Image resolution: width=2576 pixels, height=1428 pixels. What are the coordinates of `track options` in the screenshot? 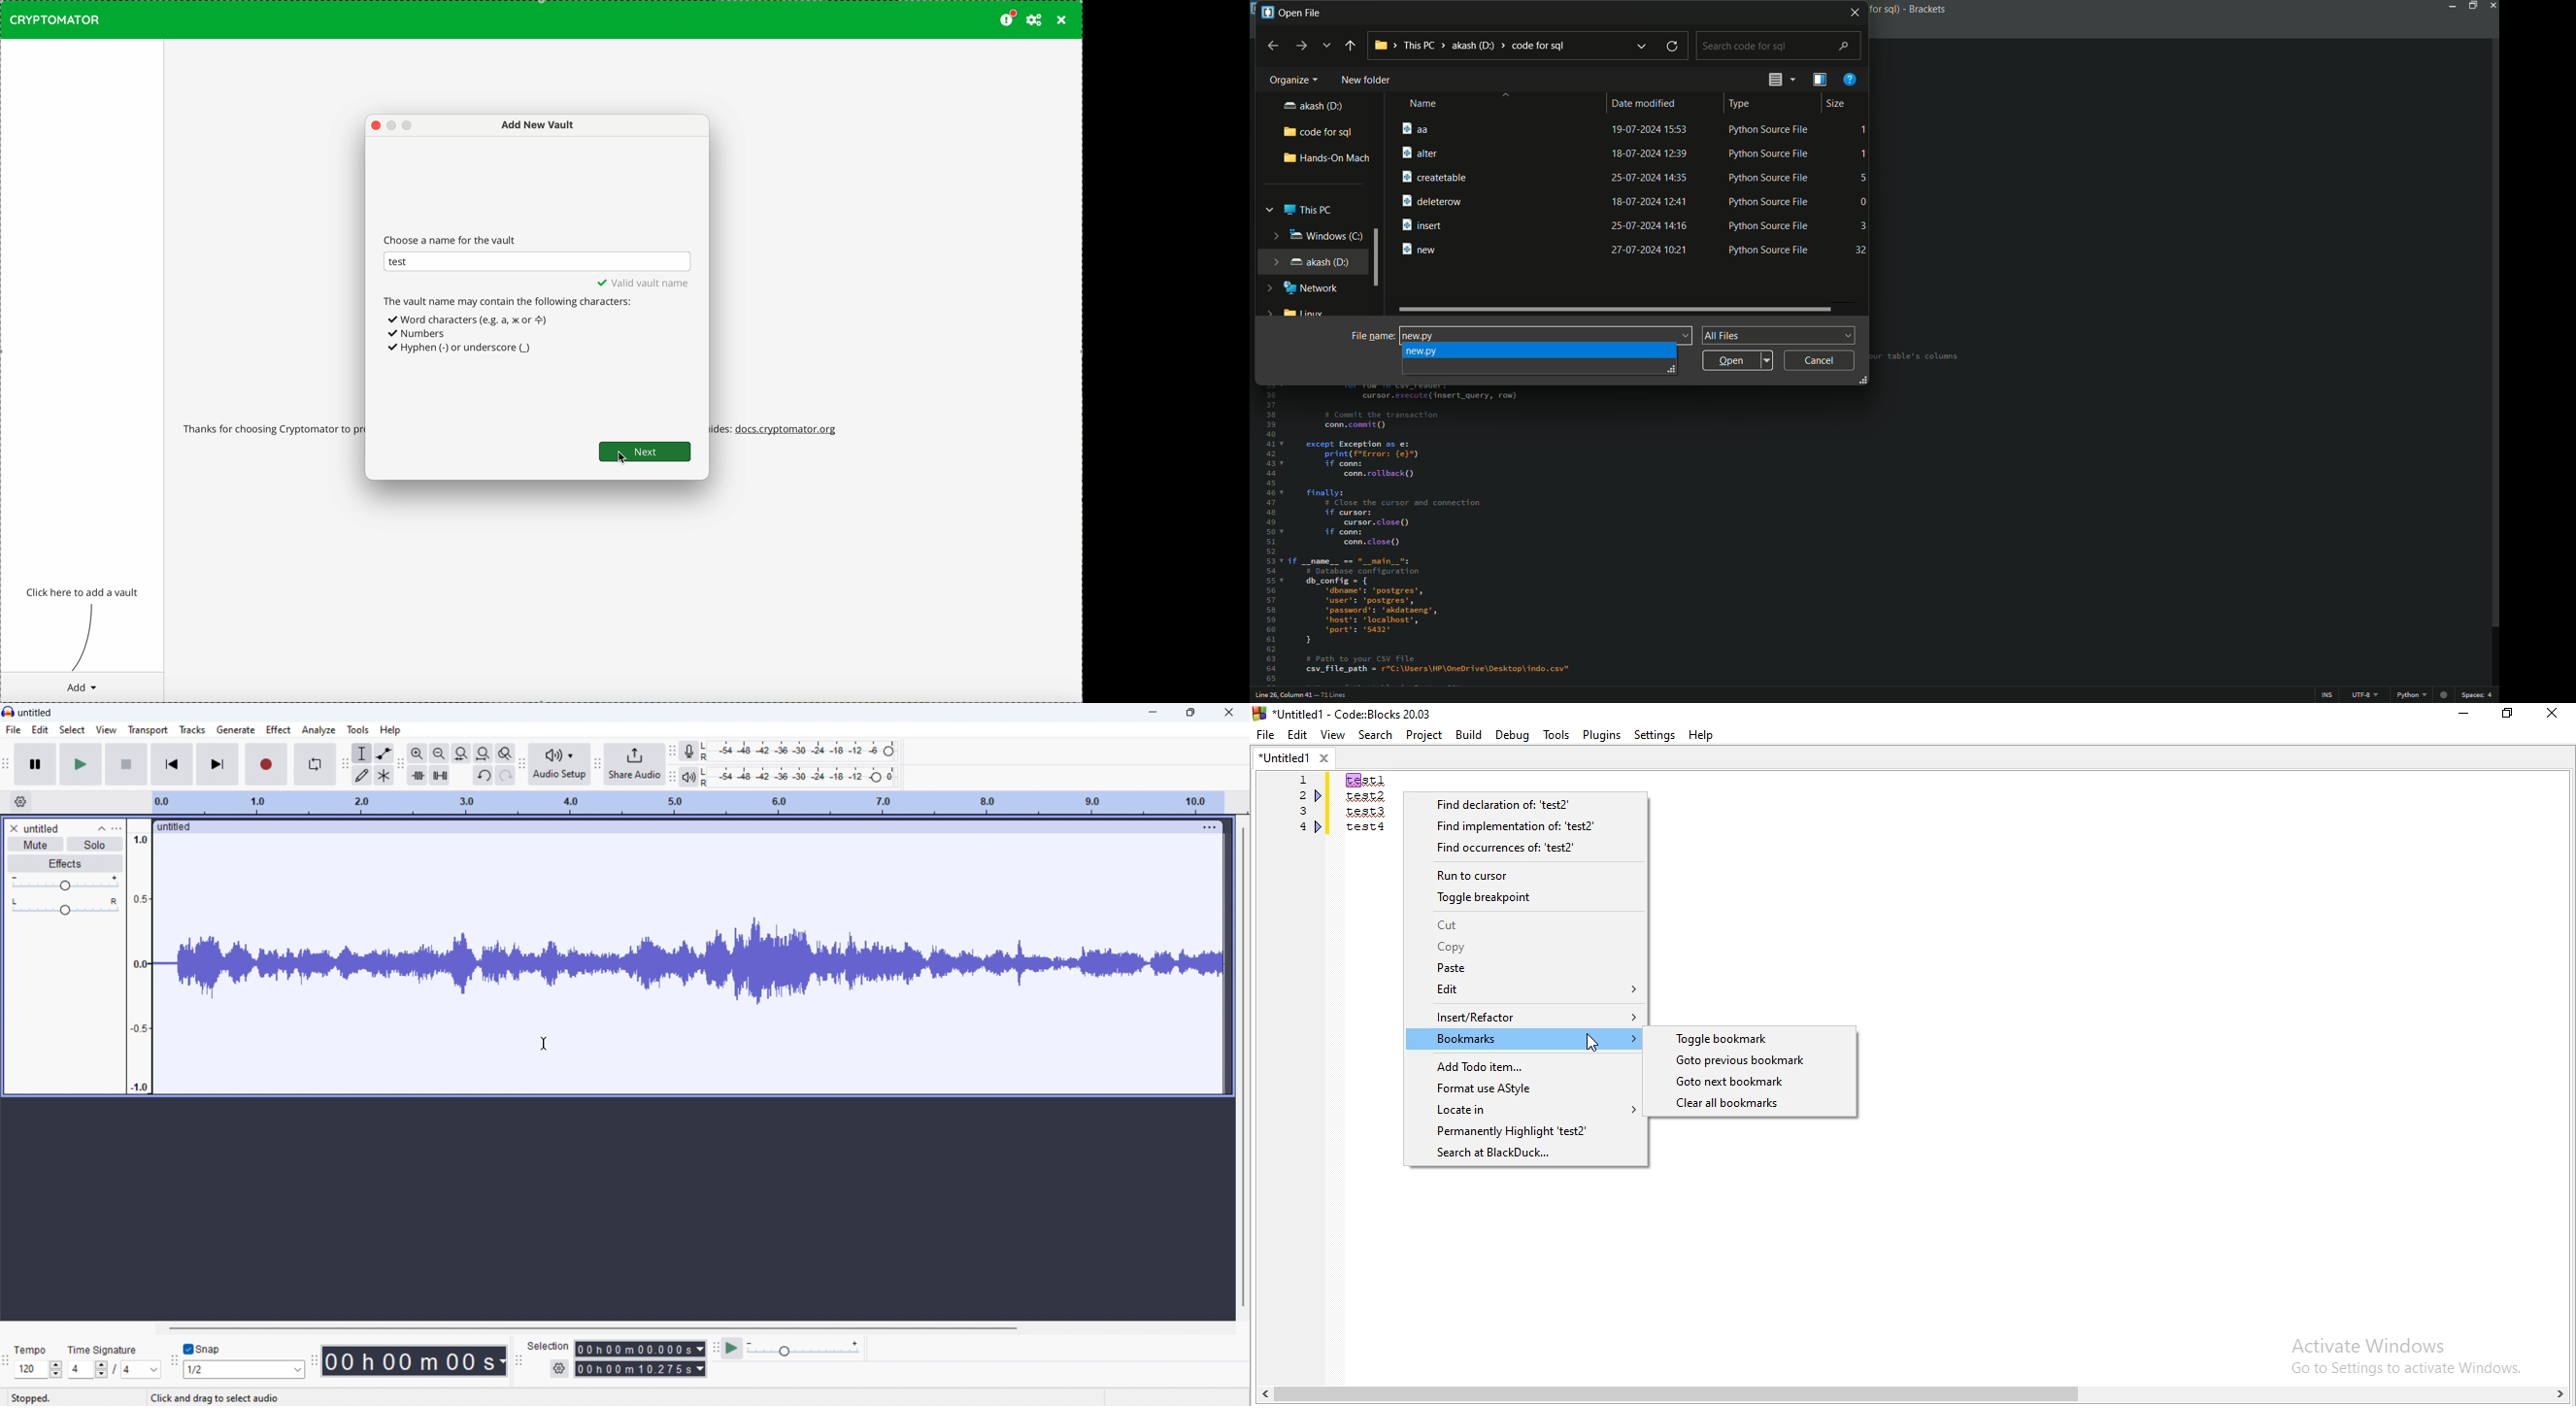 It's located at (1208, 827).